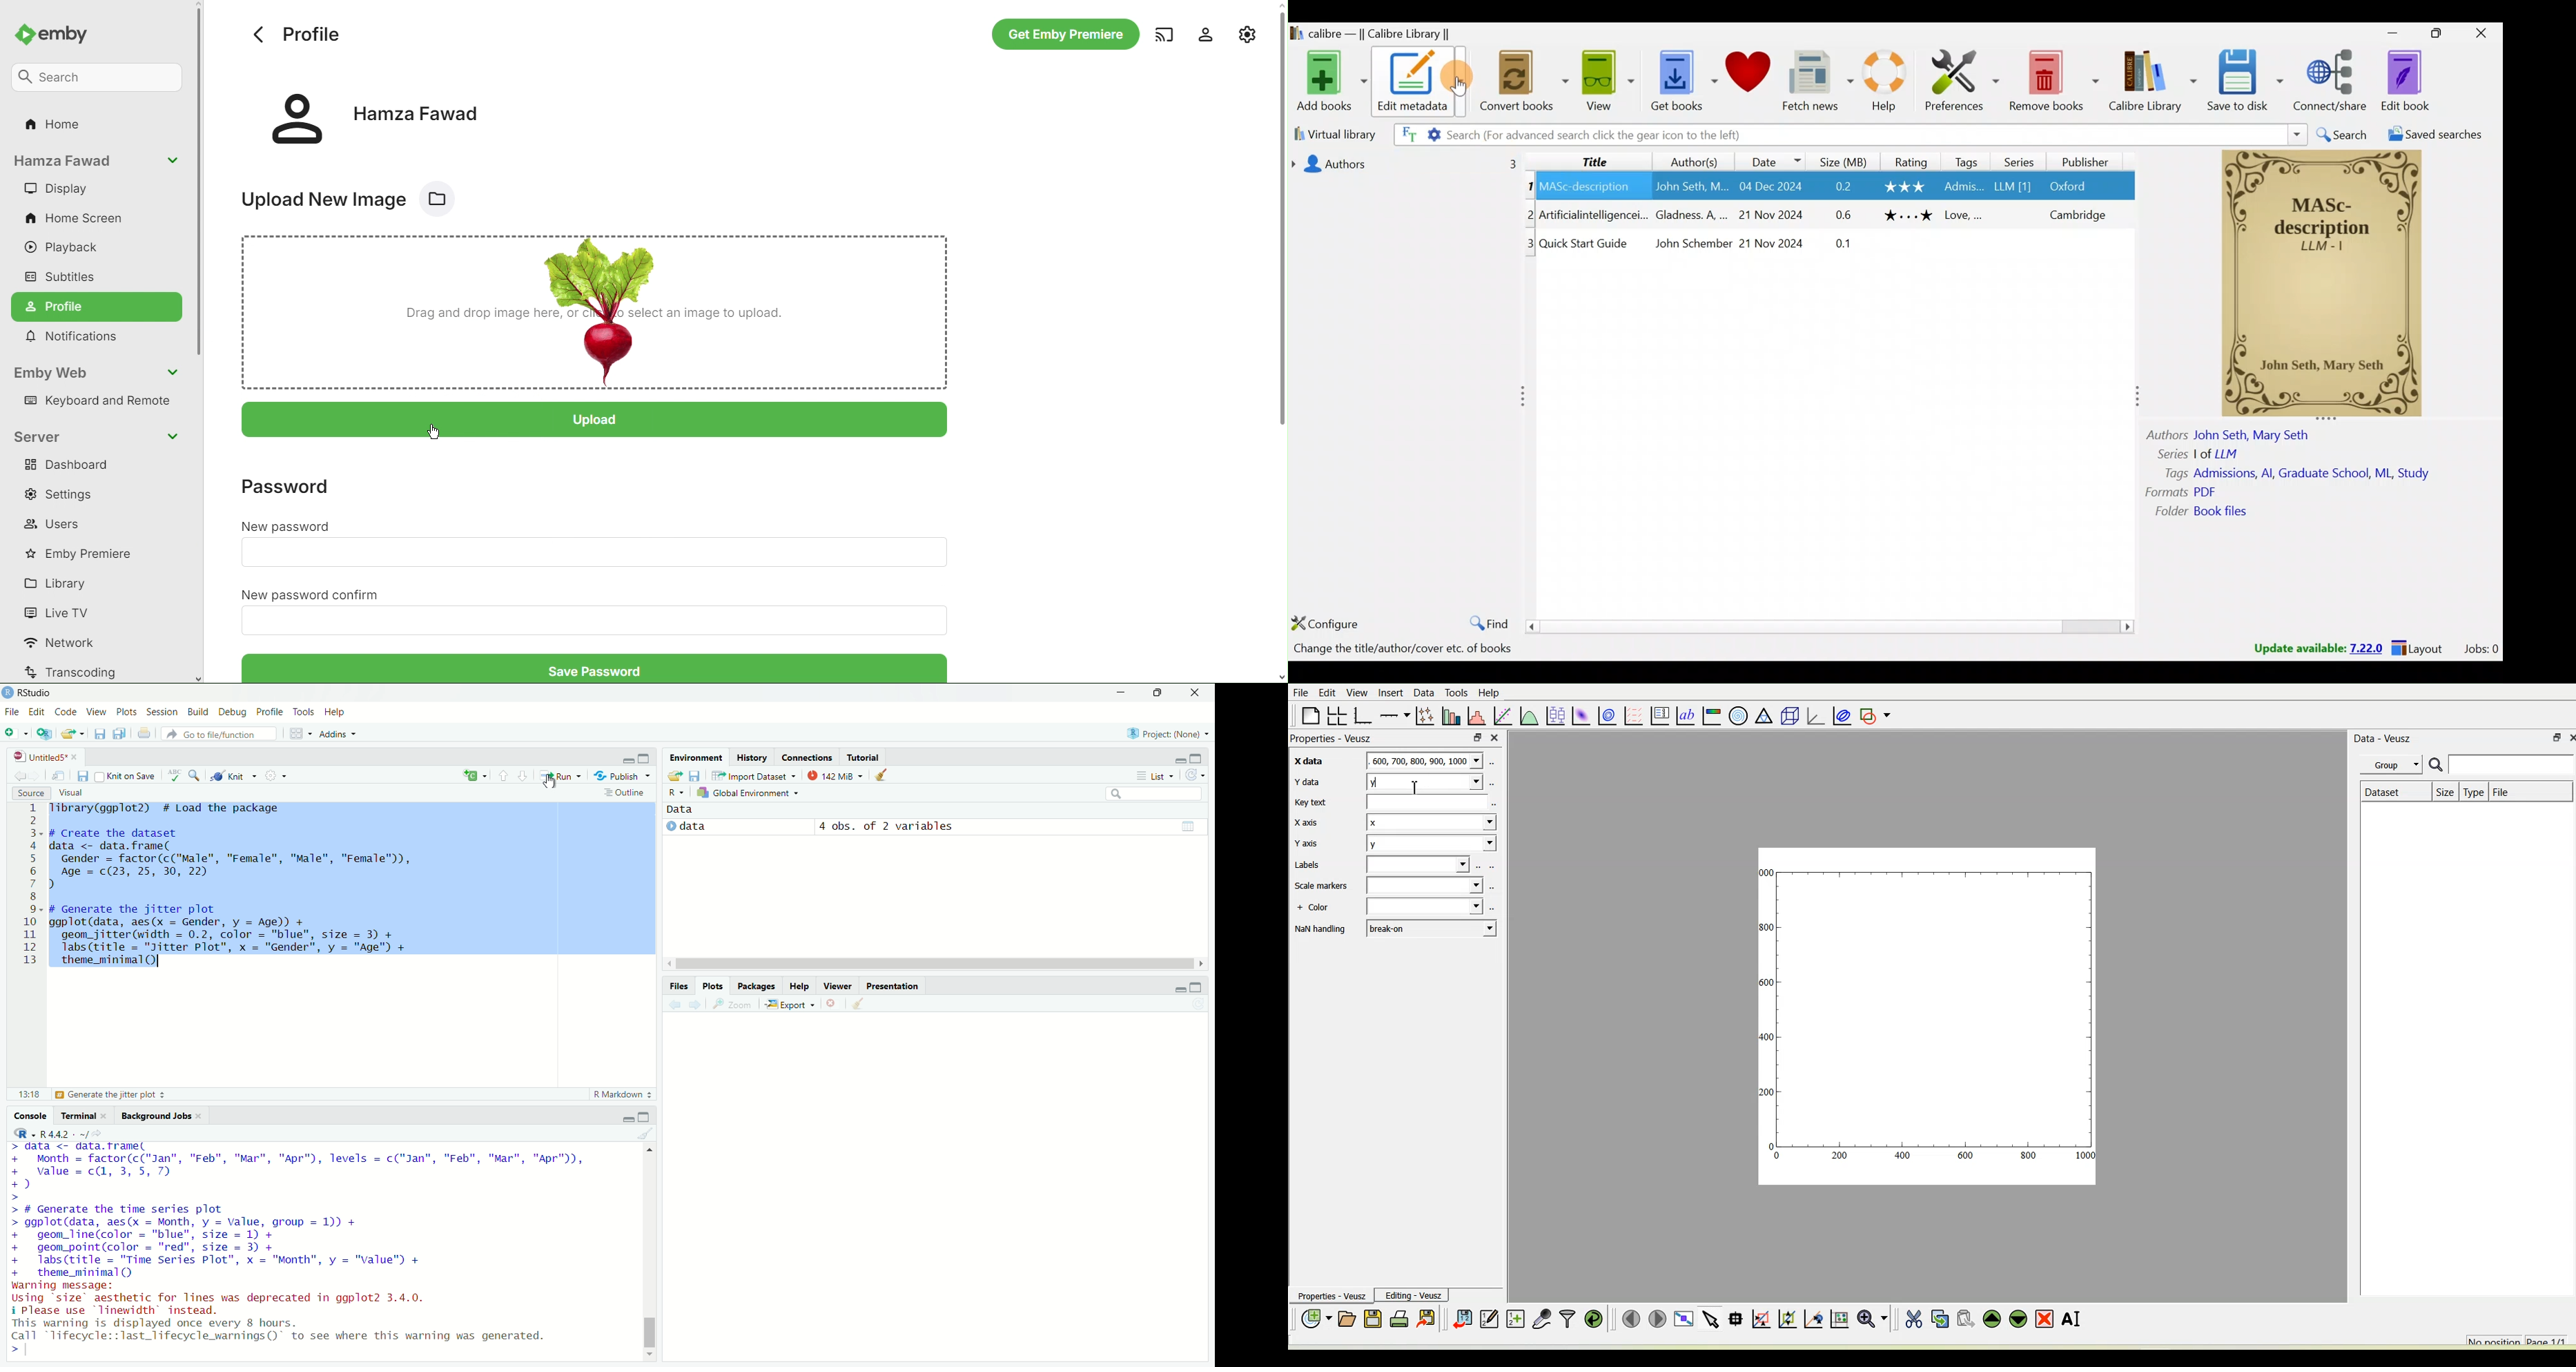 This screenshot has width=2576, height=1372. What do you see at coordinates (2483, 34) in the screenshot?
I see `Close` at bounding box center [2483, 34].